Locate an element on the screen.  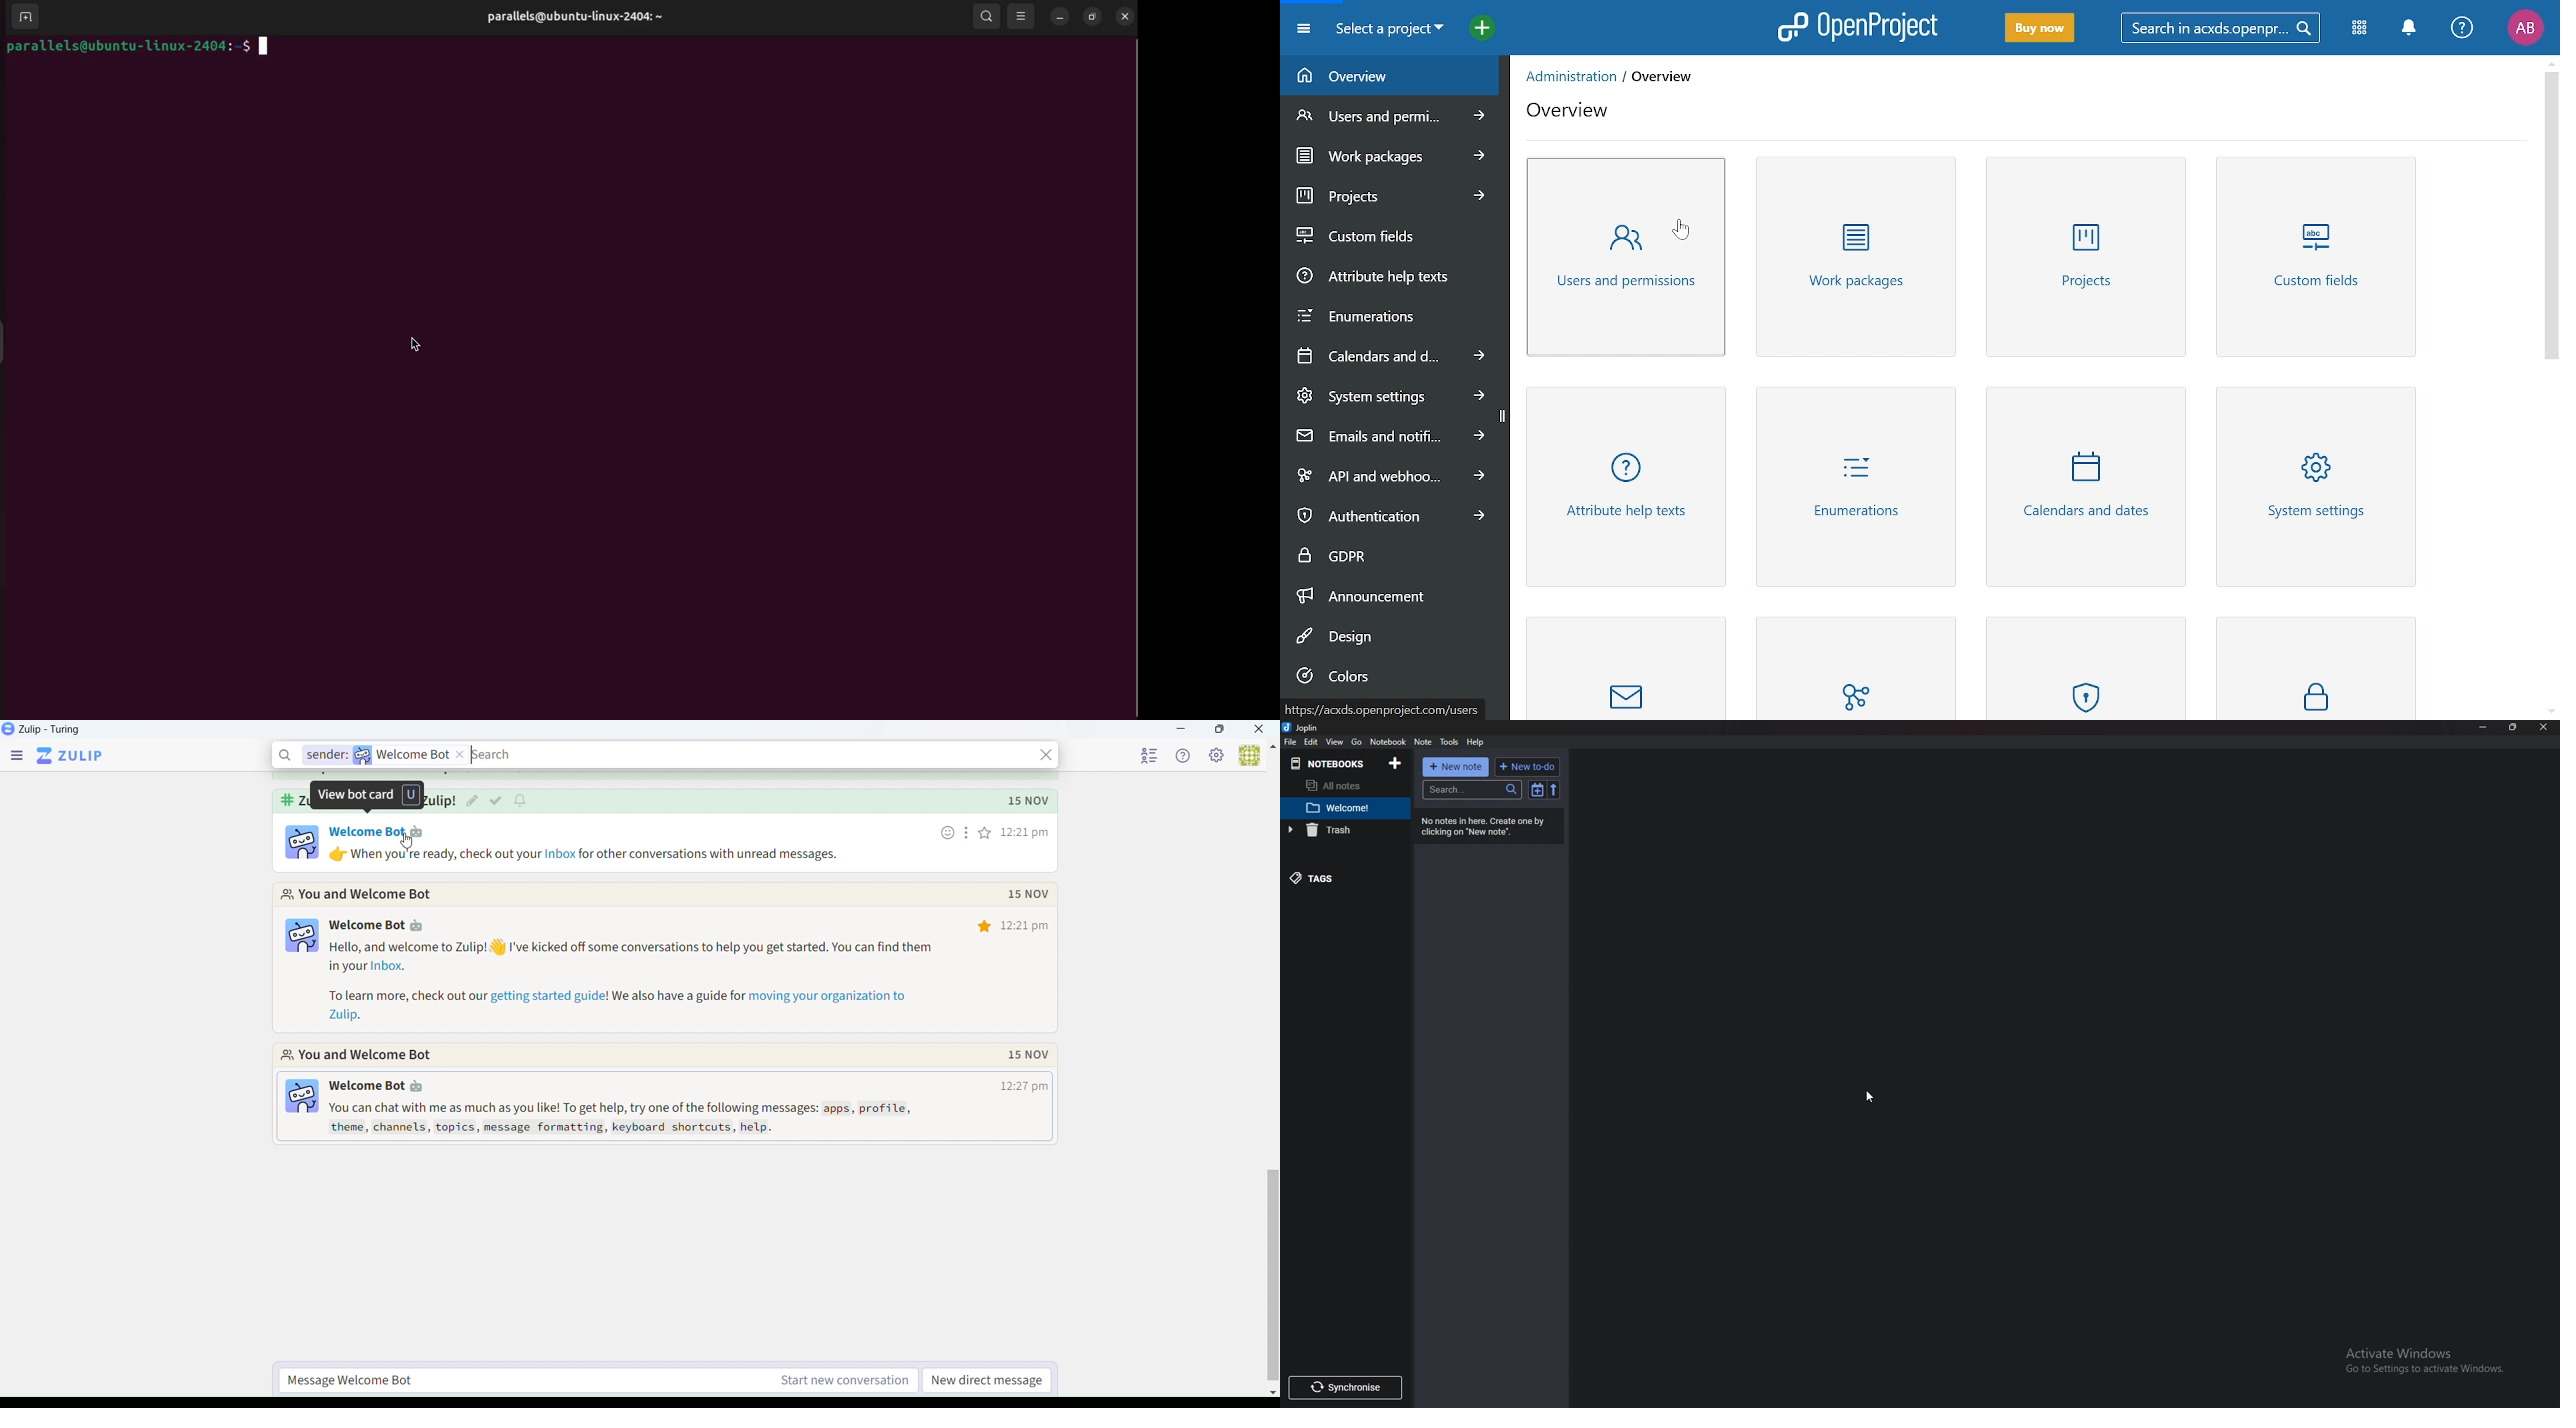
vertical scroll bar is located at coordinates (1272, 1254).